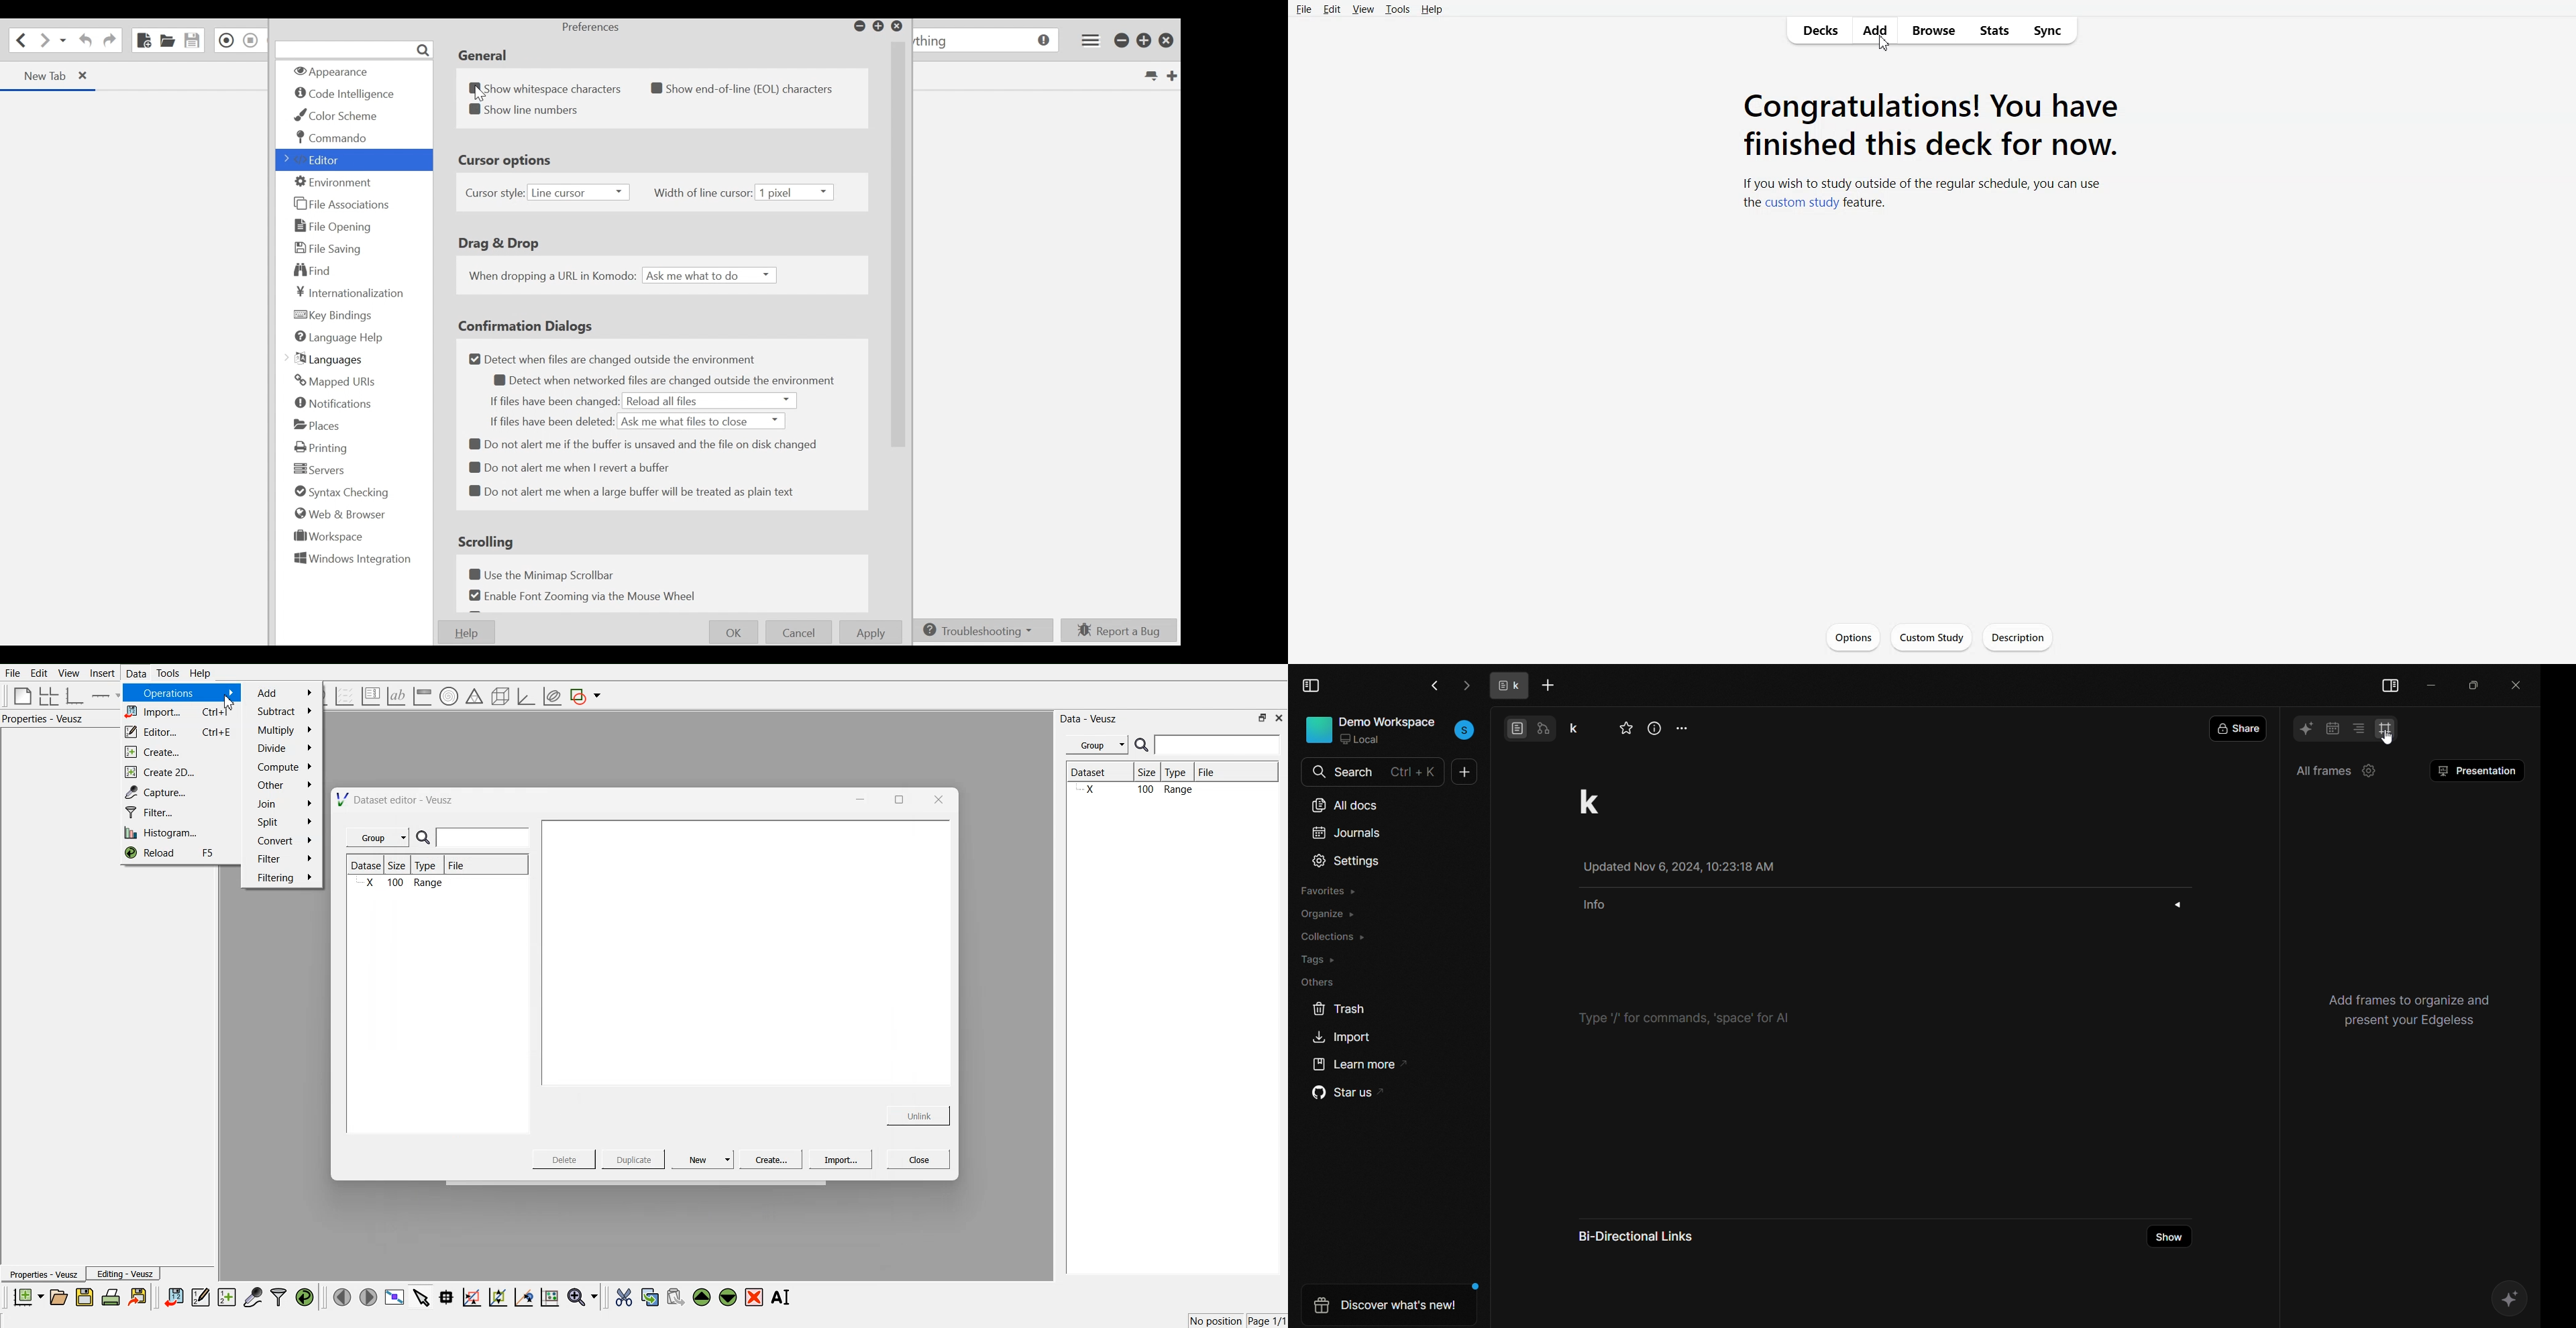  What do you see at coordinates (1366, 741) in the screenshot?
I see `local` at bounding box center [1366, 741].